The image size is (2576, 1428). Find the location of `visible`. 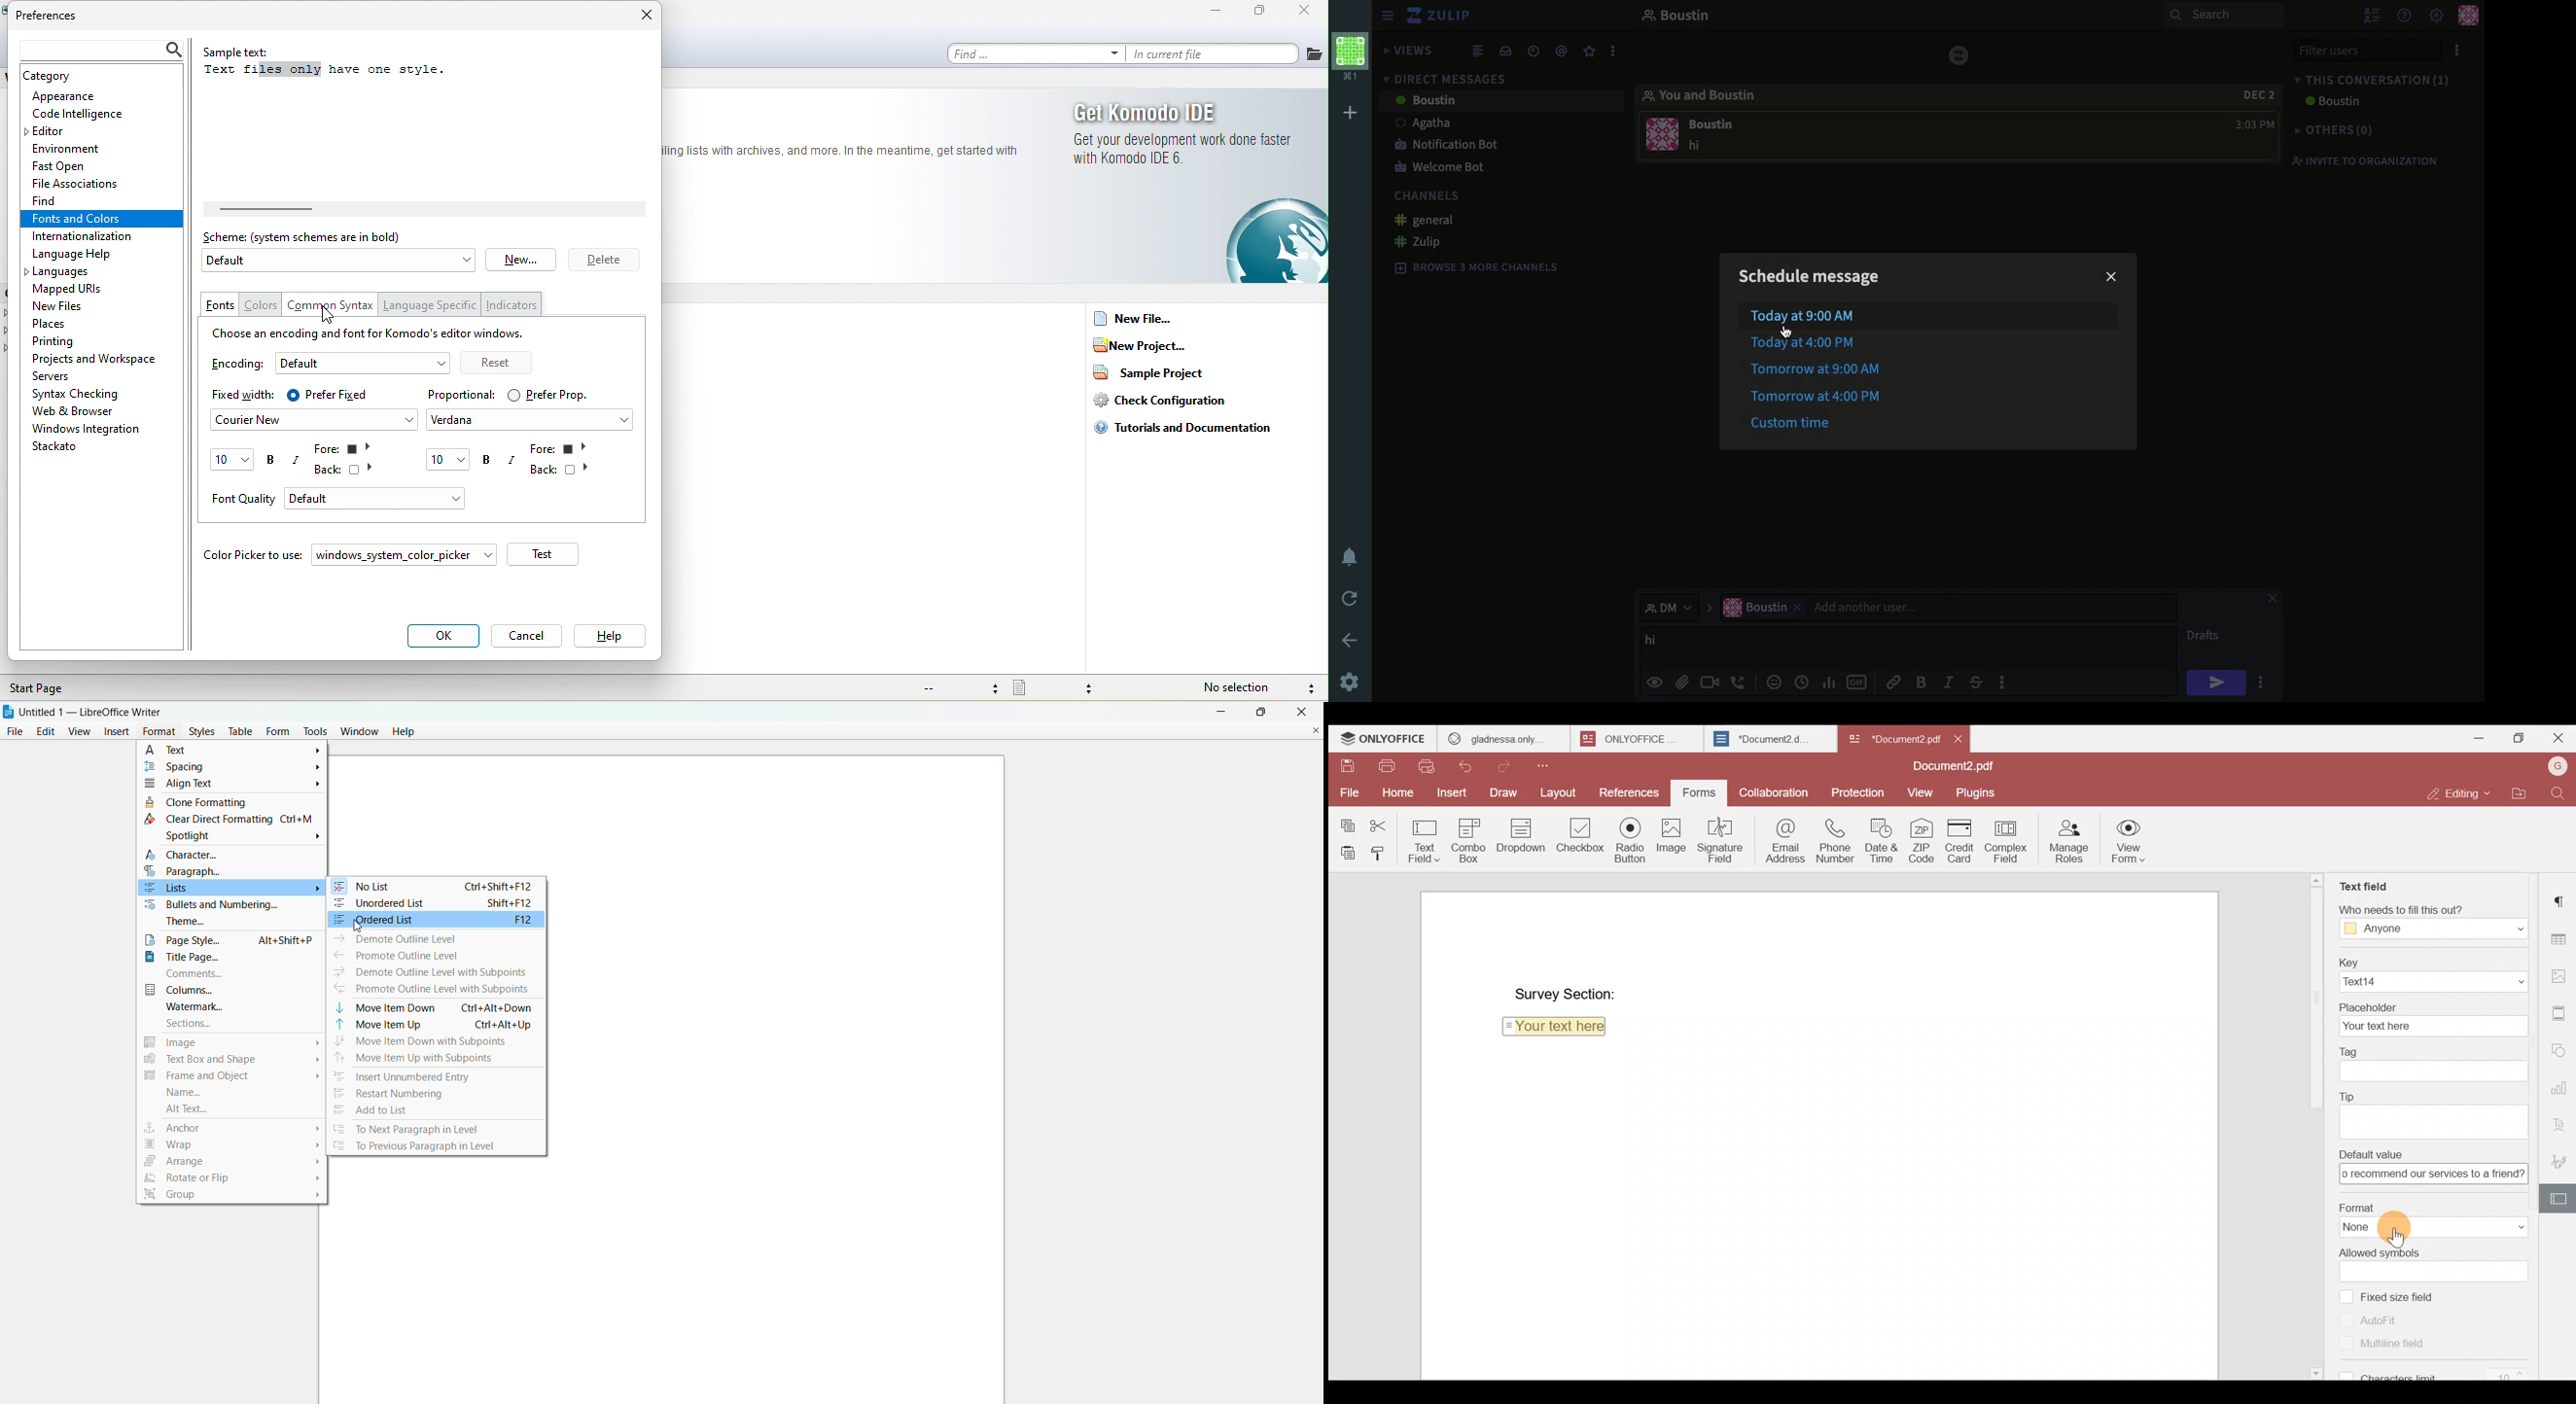

visible is located at coordinates (1657, 681).